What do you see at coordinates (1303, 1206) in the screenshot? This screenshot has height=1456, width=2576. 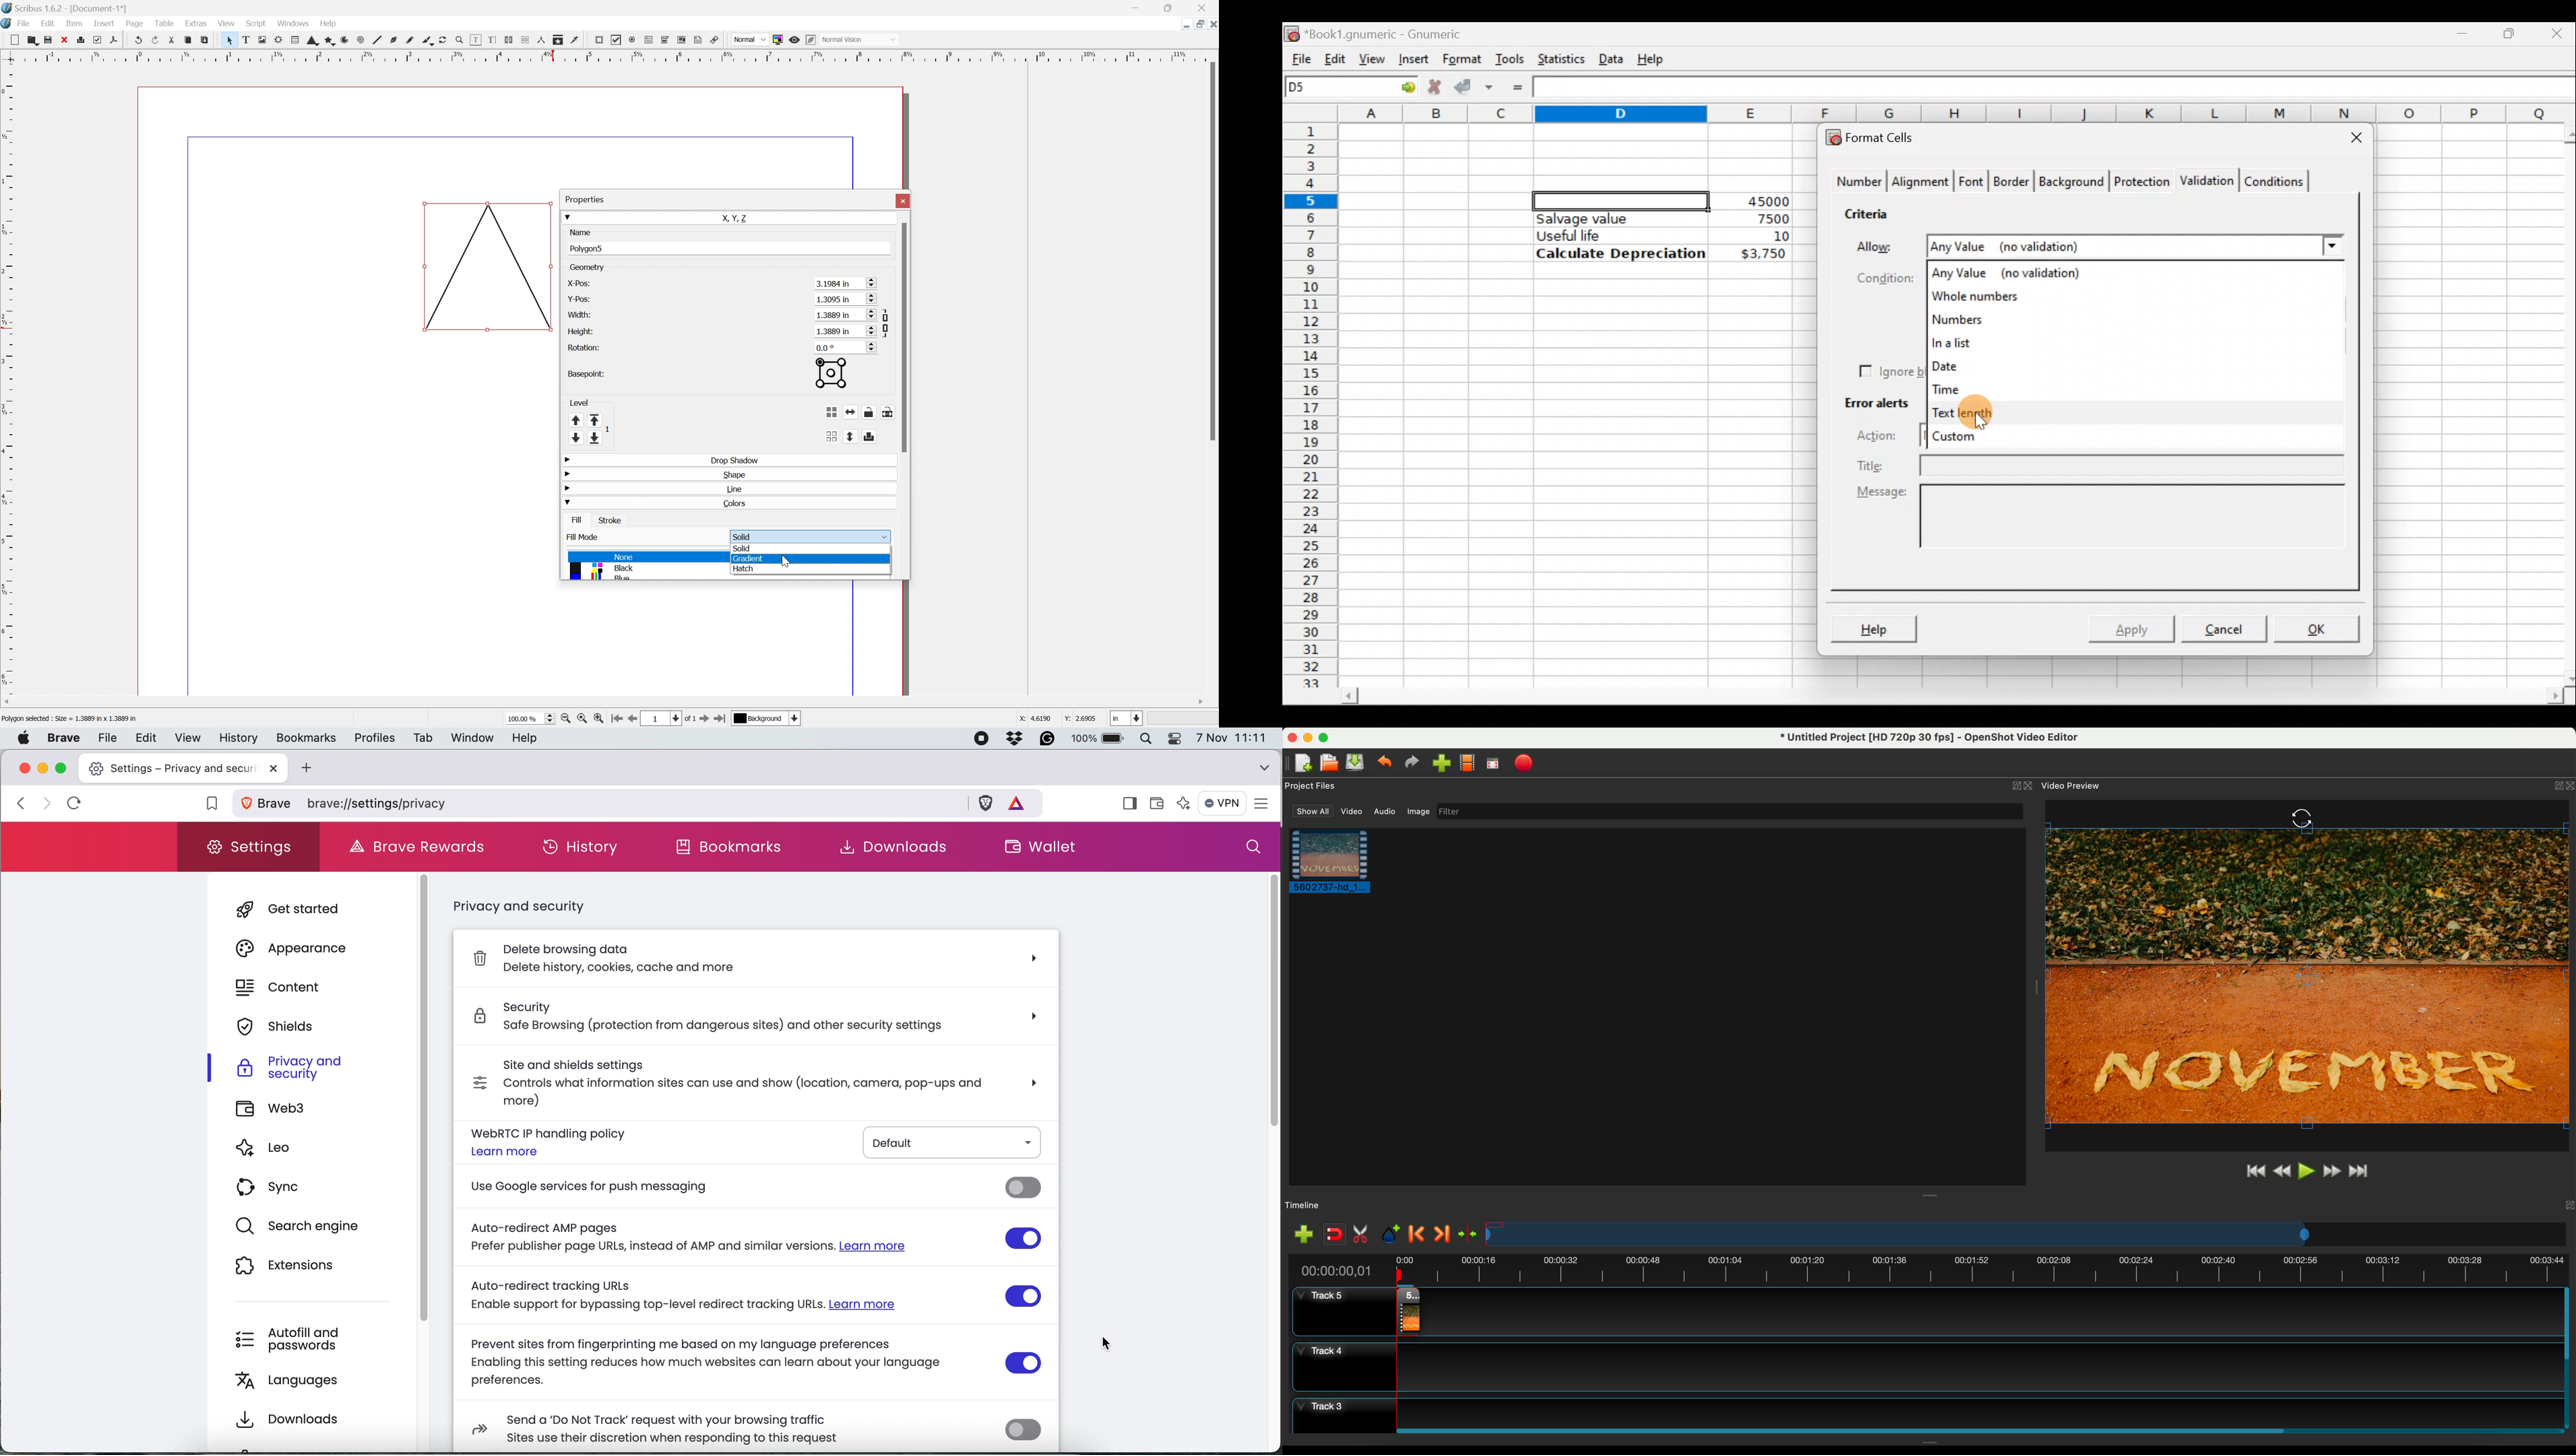 I see `timeline` at bounding box center [1303, 1206].